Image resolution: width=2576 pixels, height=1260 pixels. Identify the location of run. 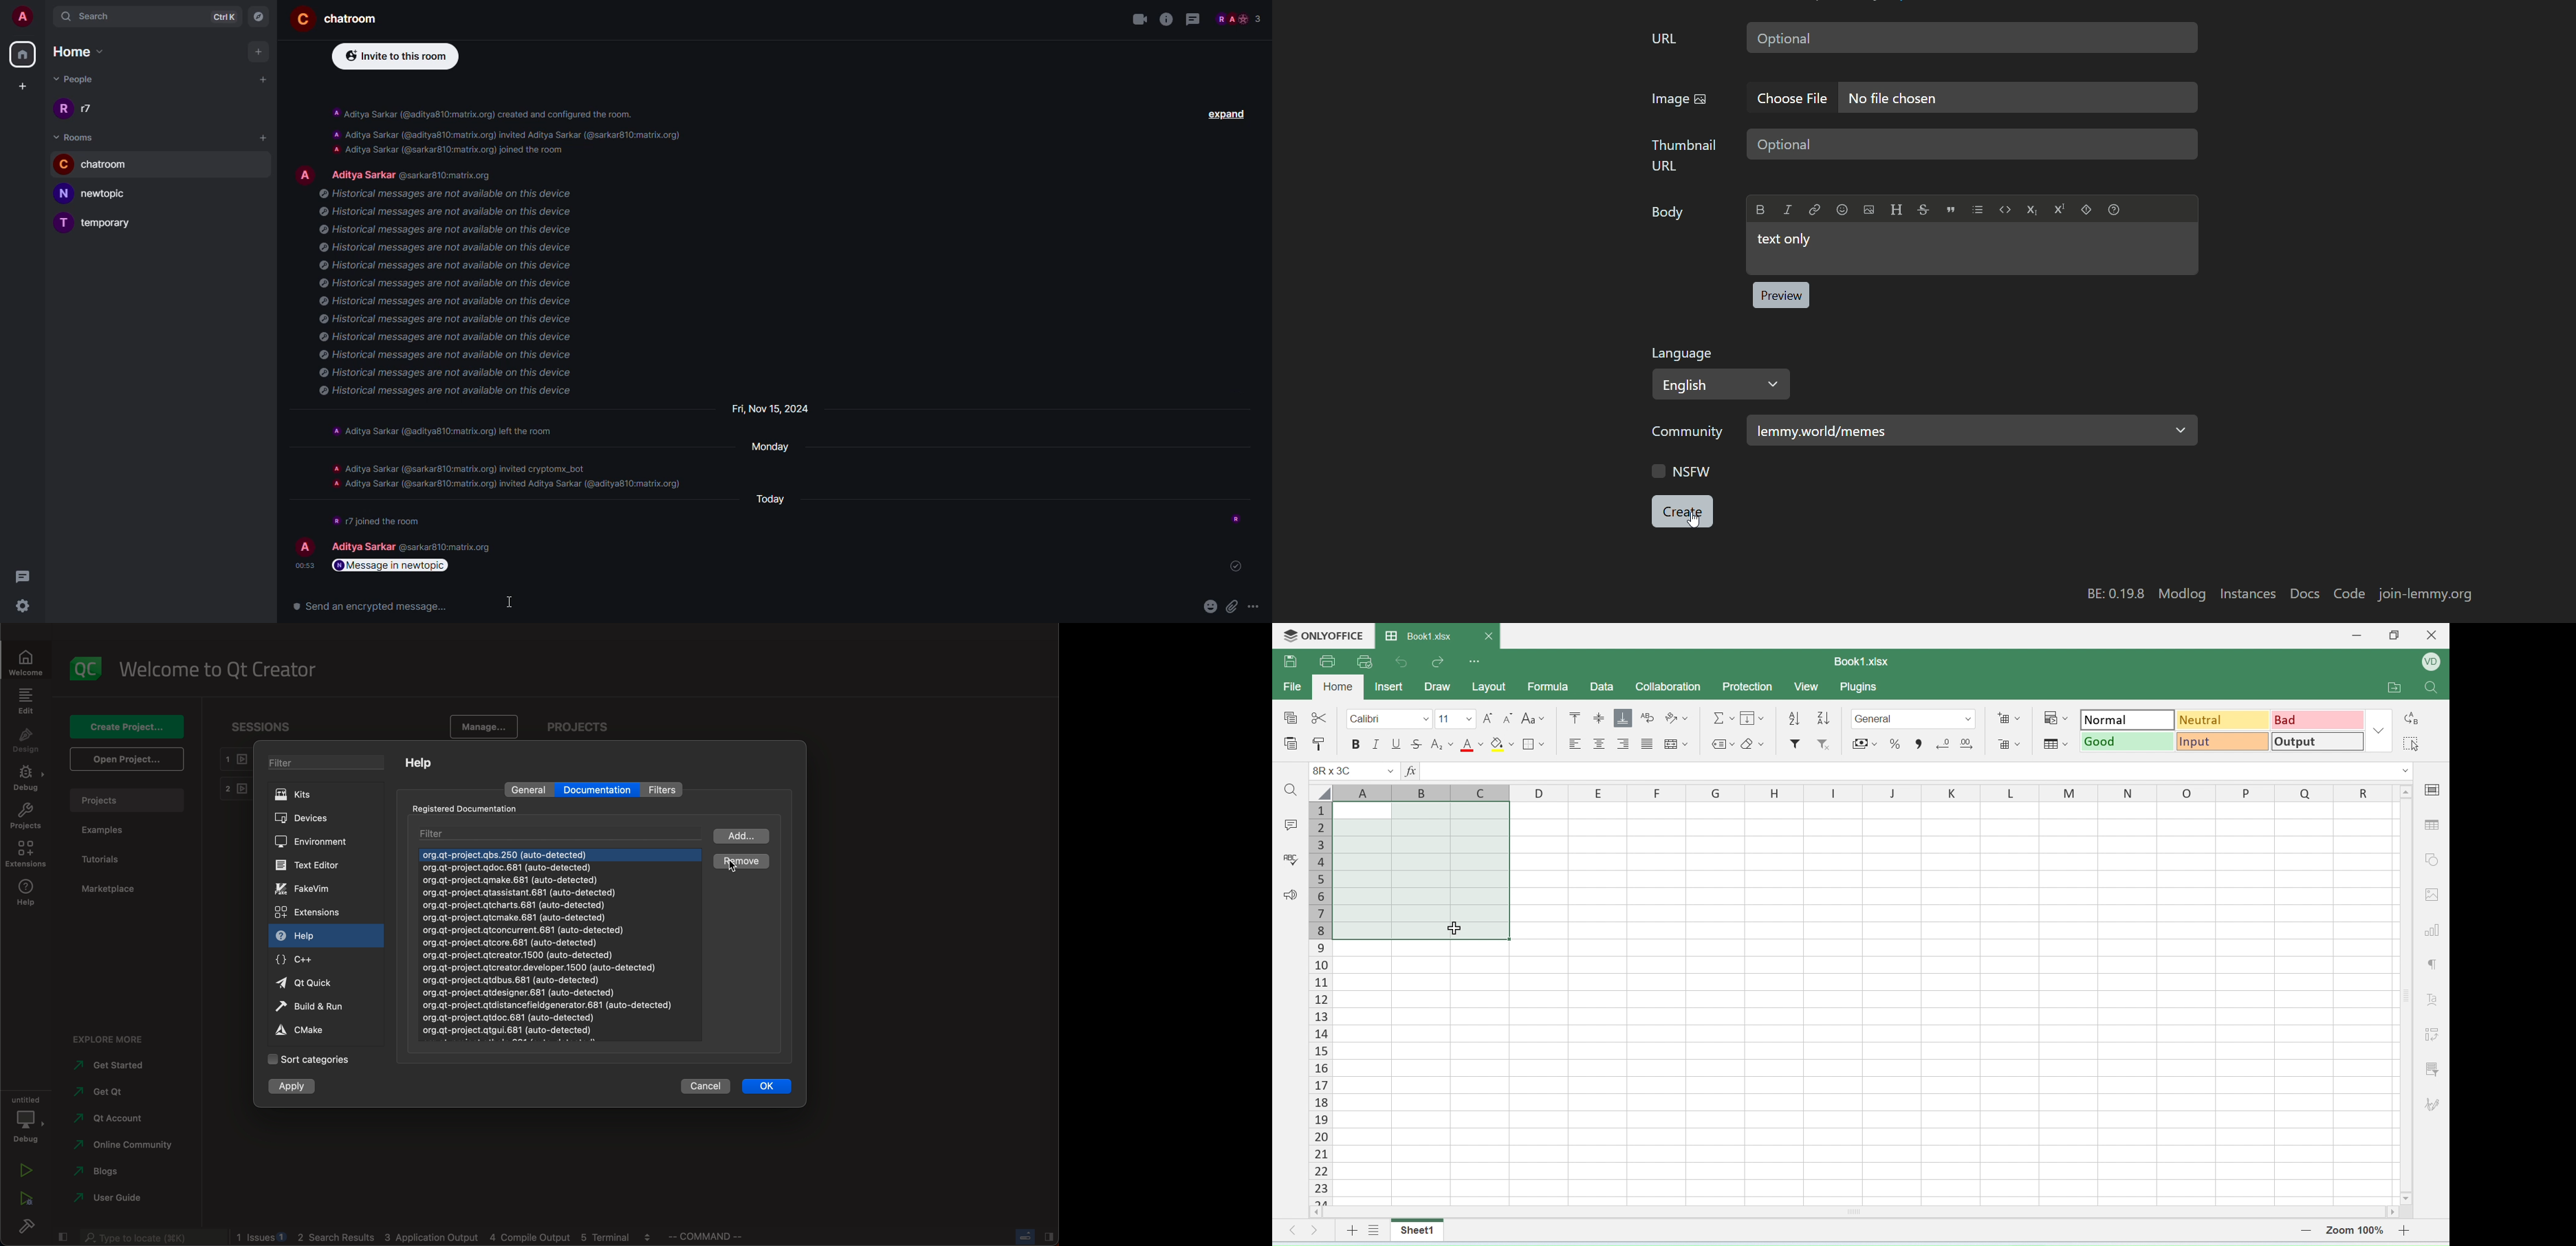
(314, 1005).